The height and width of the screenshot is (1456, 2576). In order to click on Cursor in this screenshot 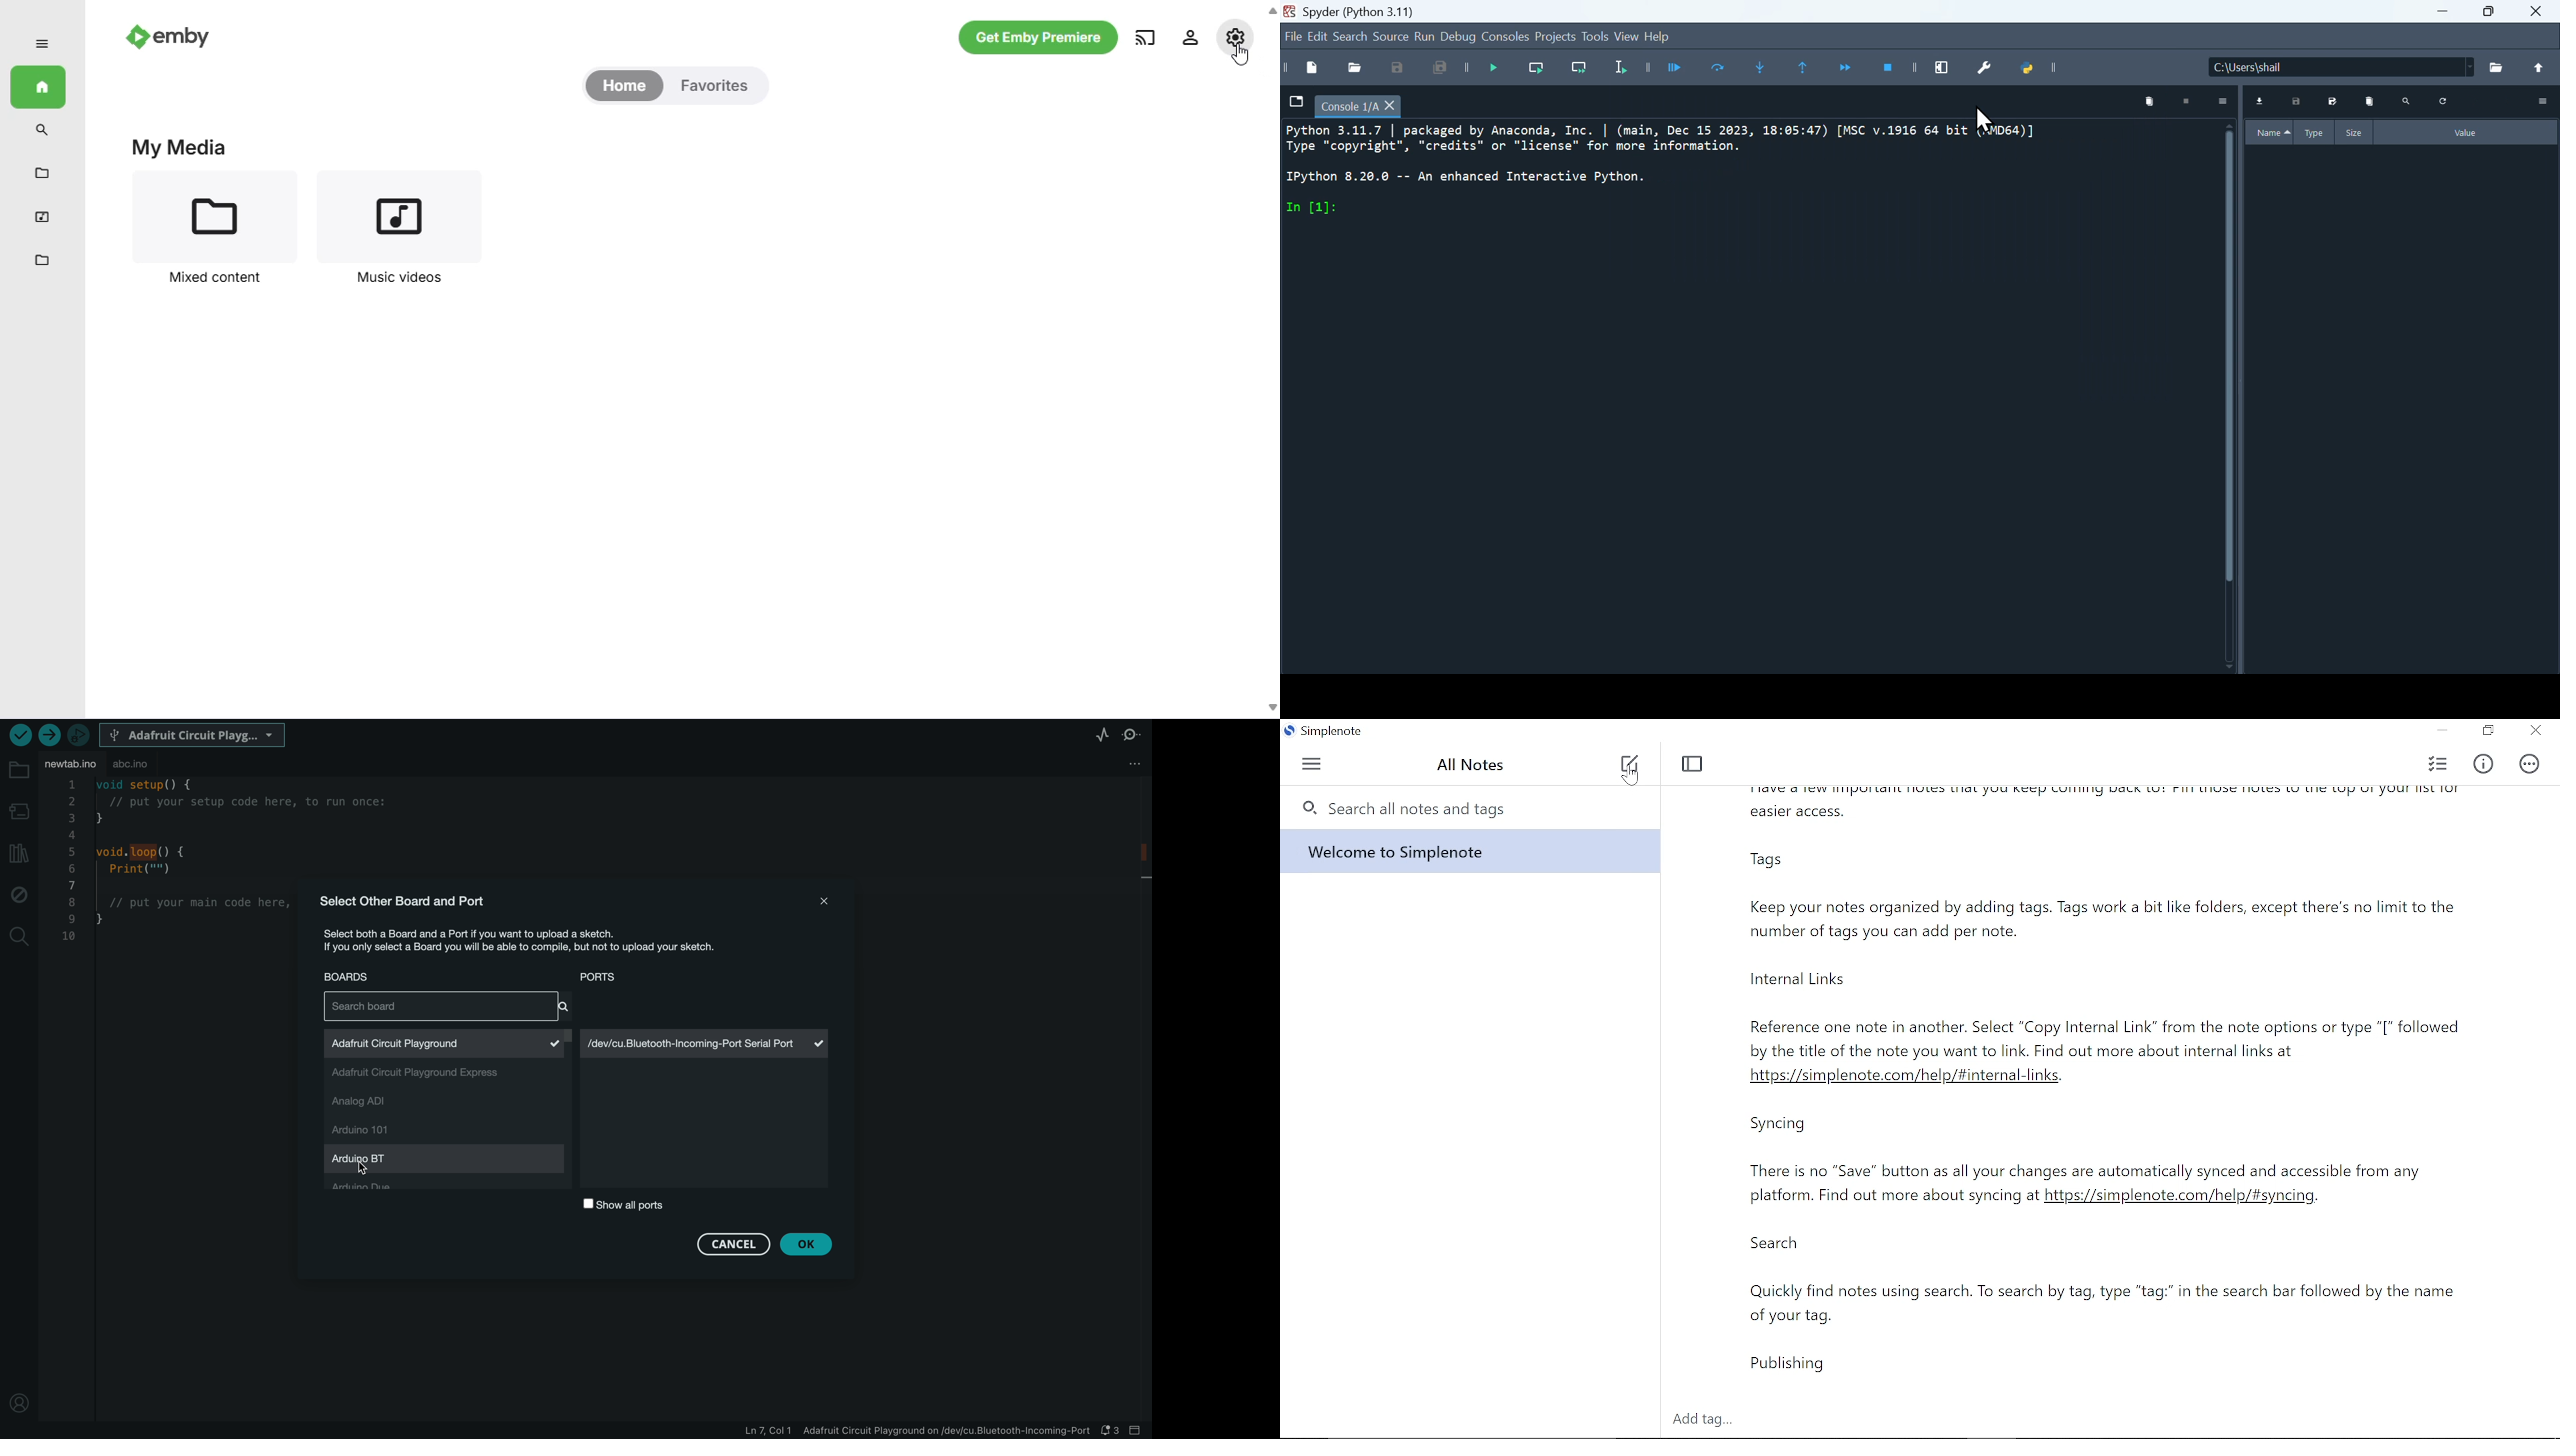, I will do `click(1991, 130)`.